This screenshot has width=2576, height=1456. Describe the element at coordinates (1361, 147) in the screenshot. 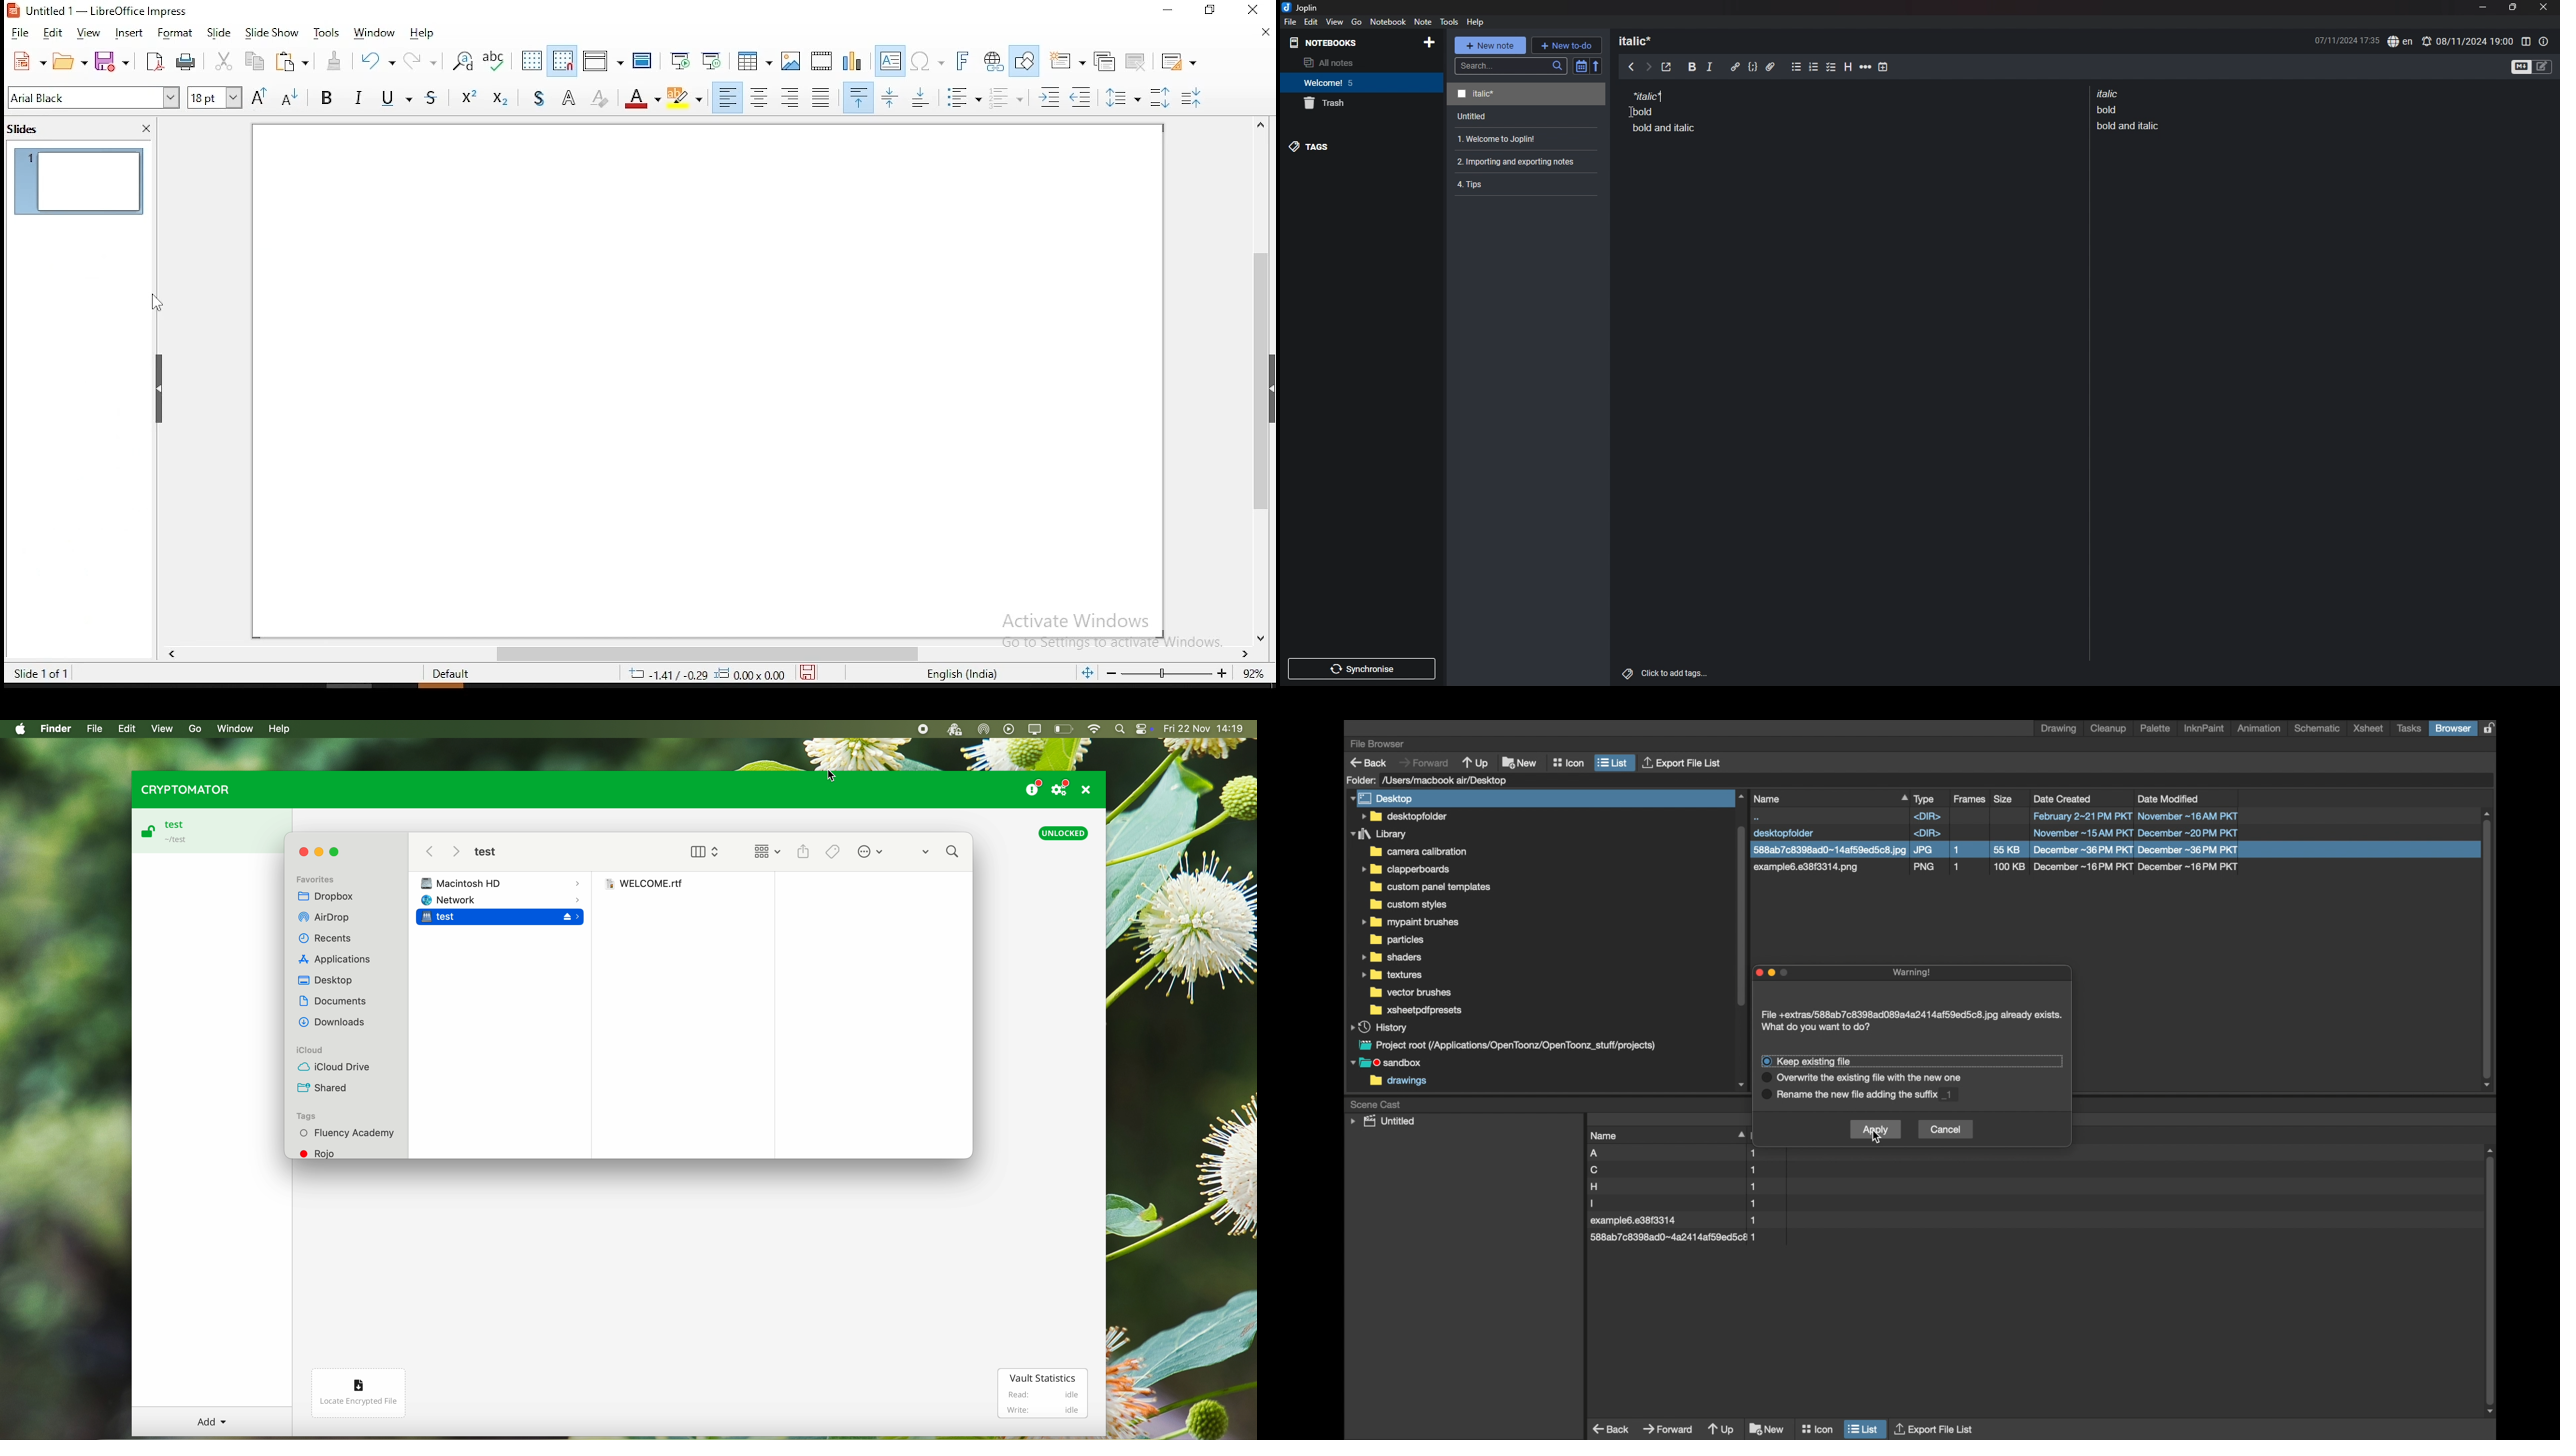

I see `tags` at that location.